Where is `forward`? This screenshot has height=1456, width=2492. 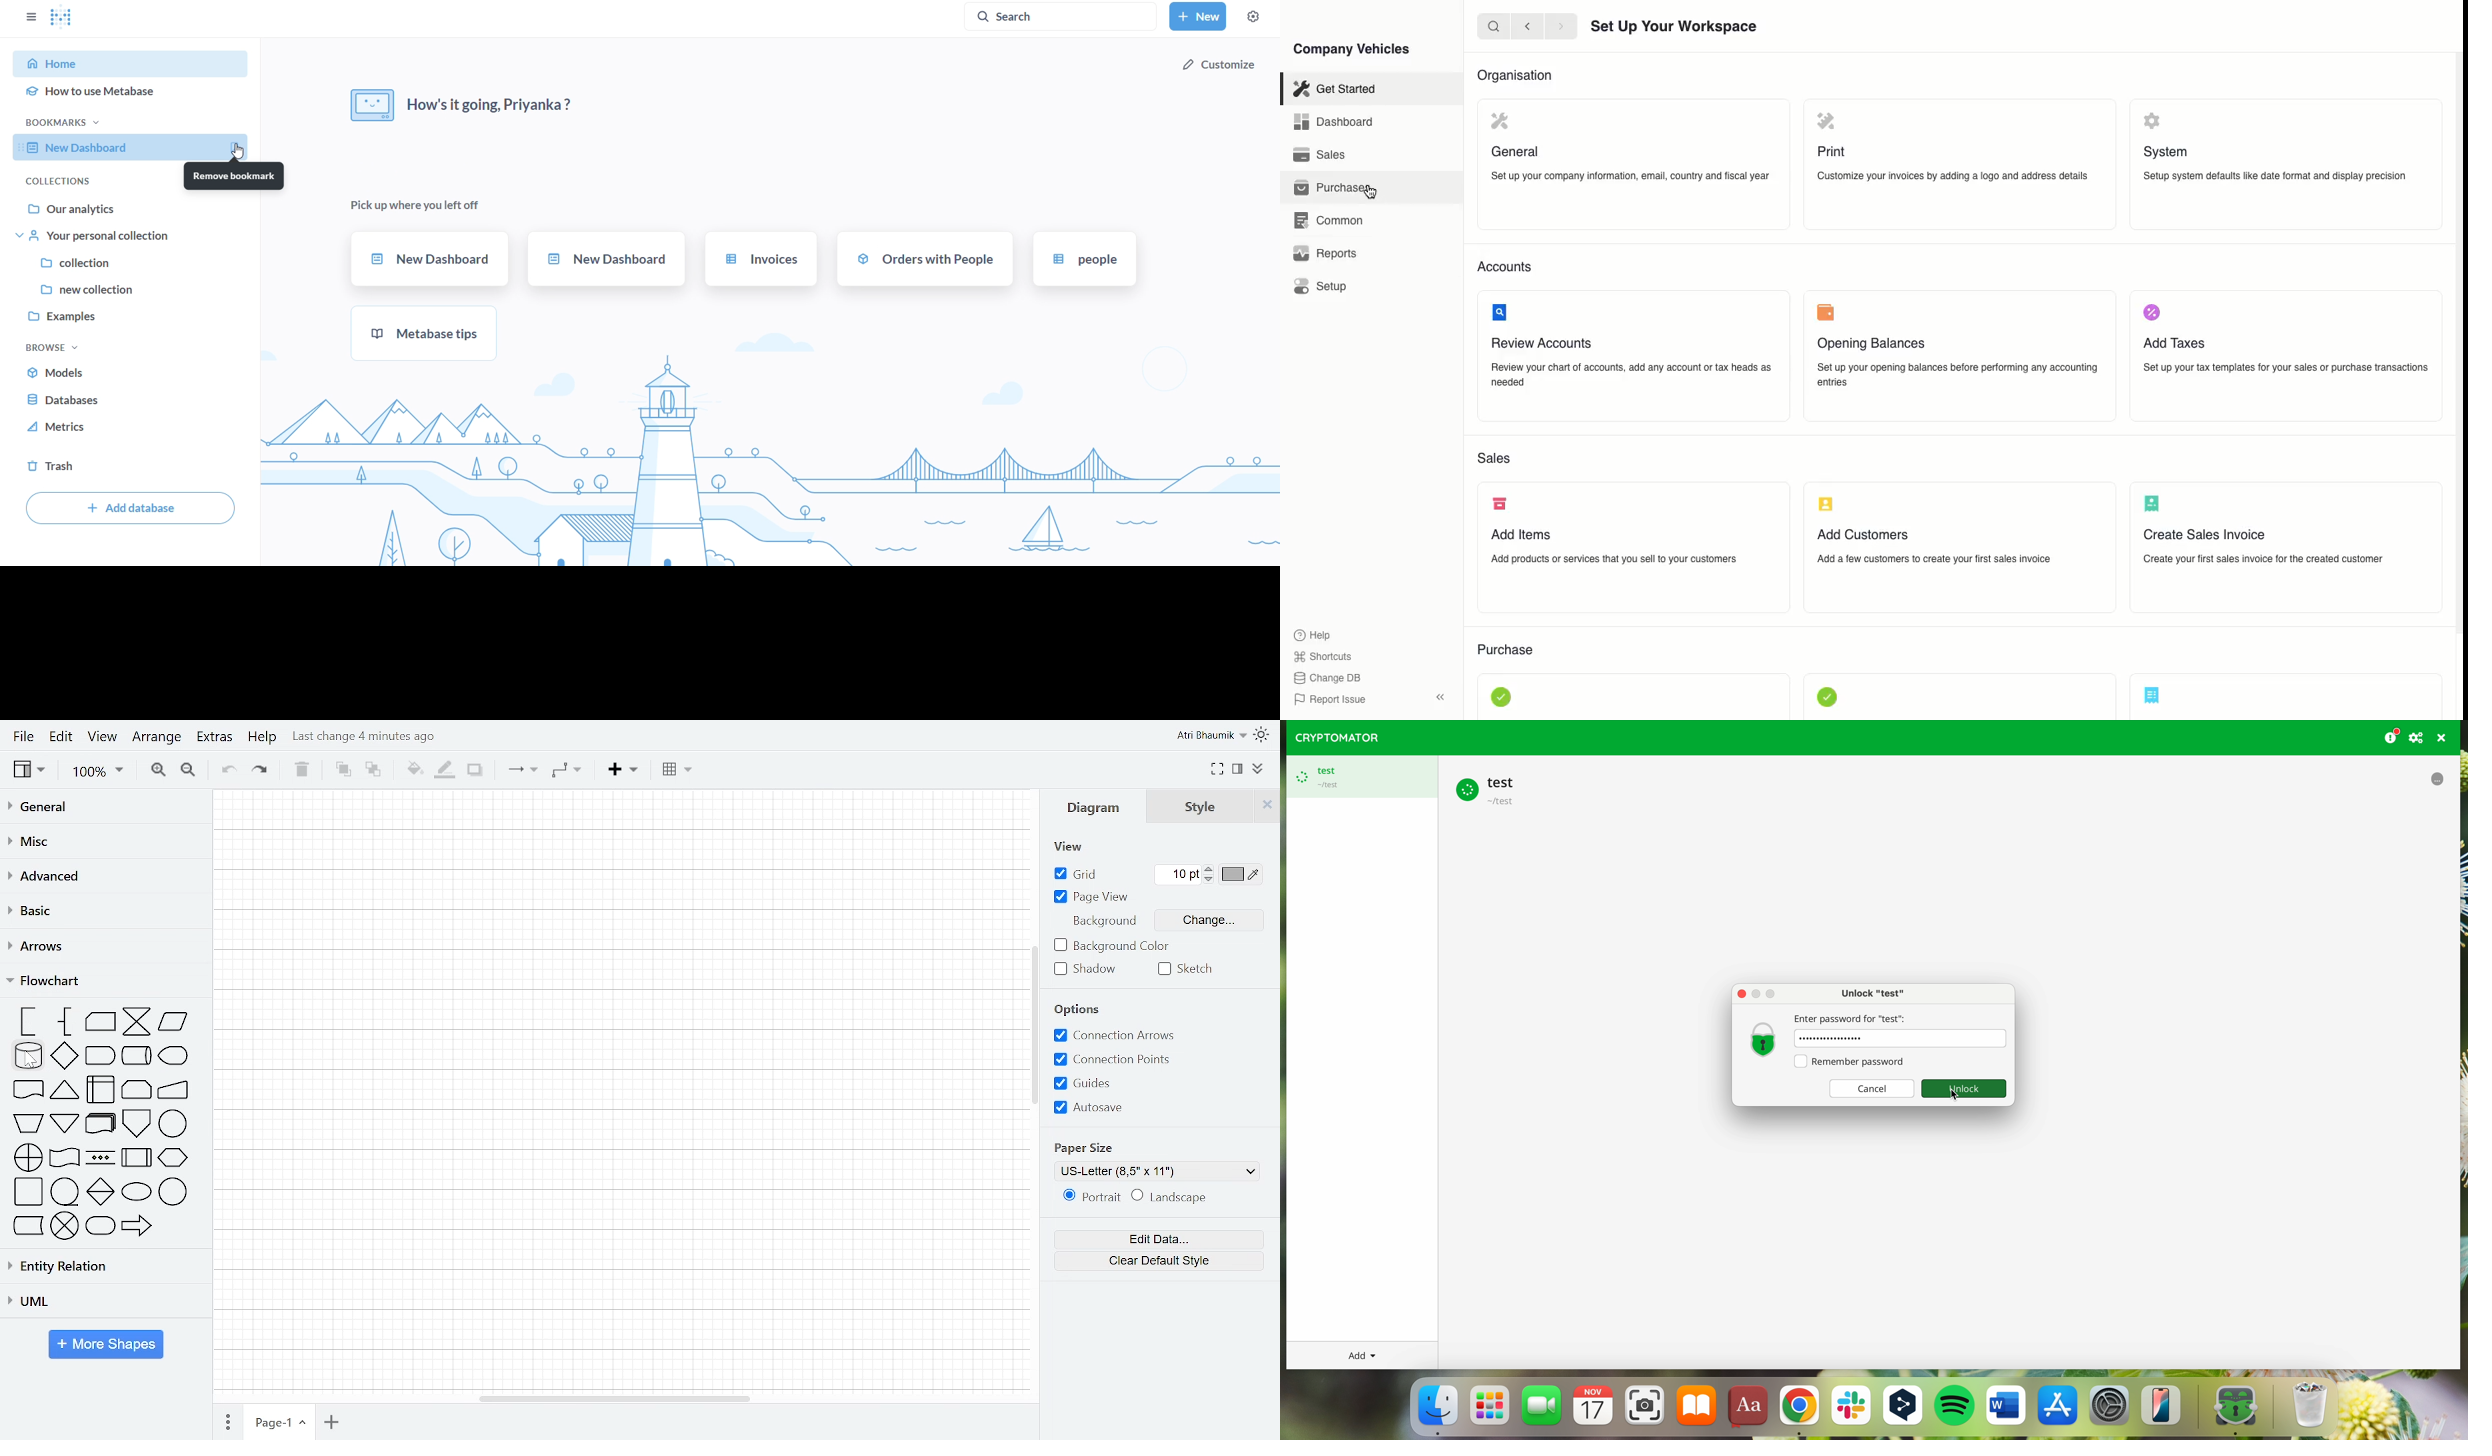 forward is located at coordinates (1561, 27).